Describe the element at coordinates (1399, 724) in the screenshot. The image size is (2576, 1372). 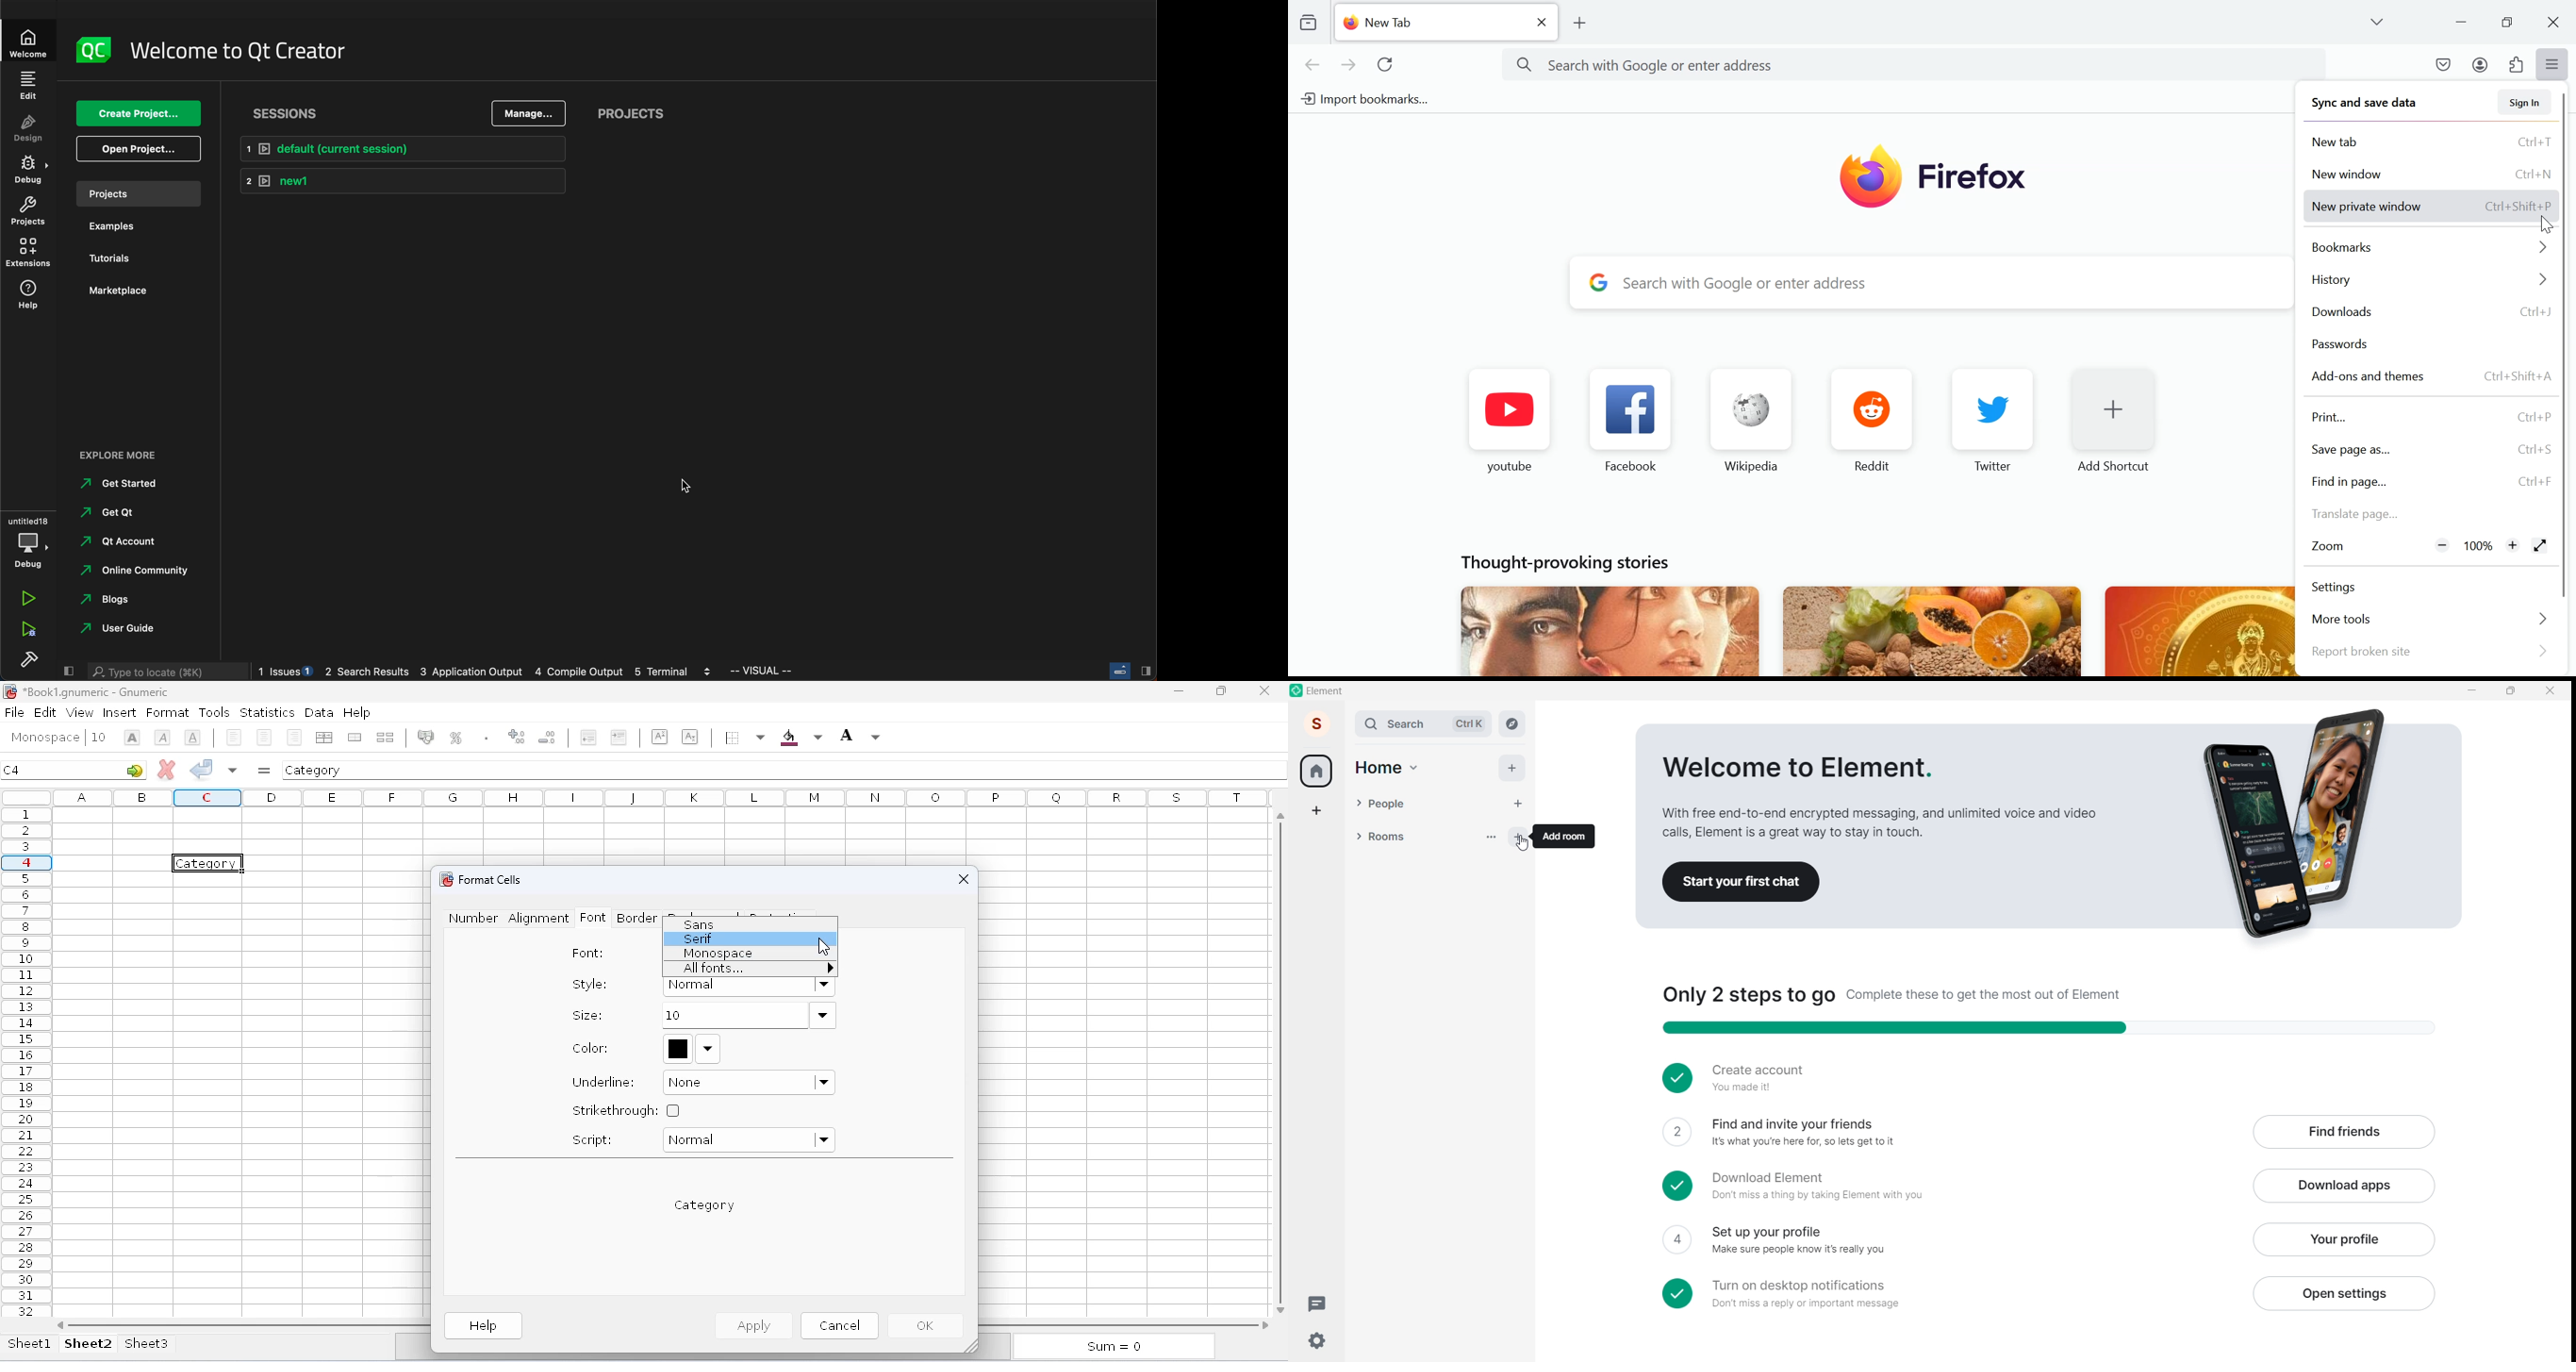
I see `Search Bar` at that location.